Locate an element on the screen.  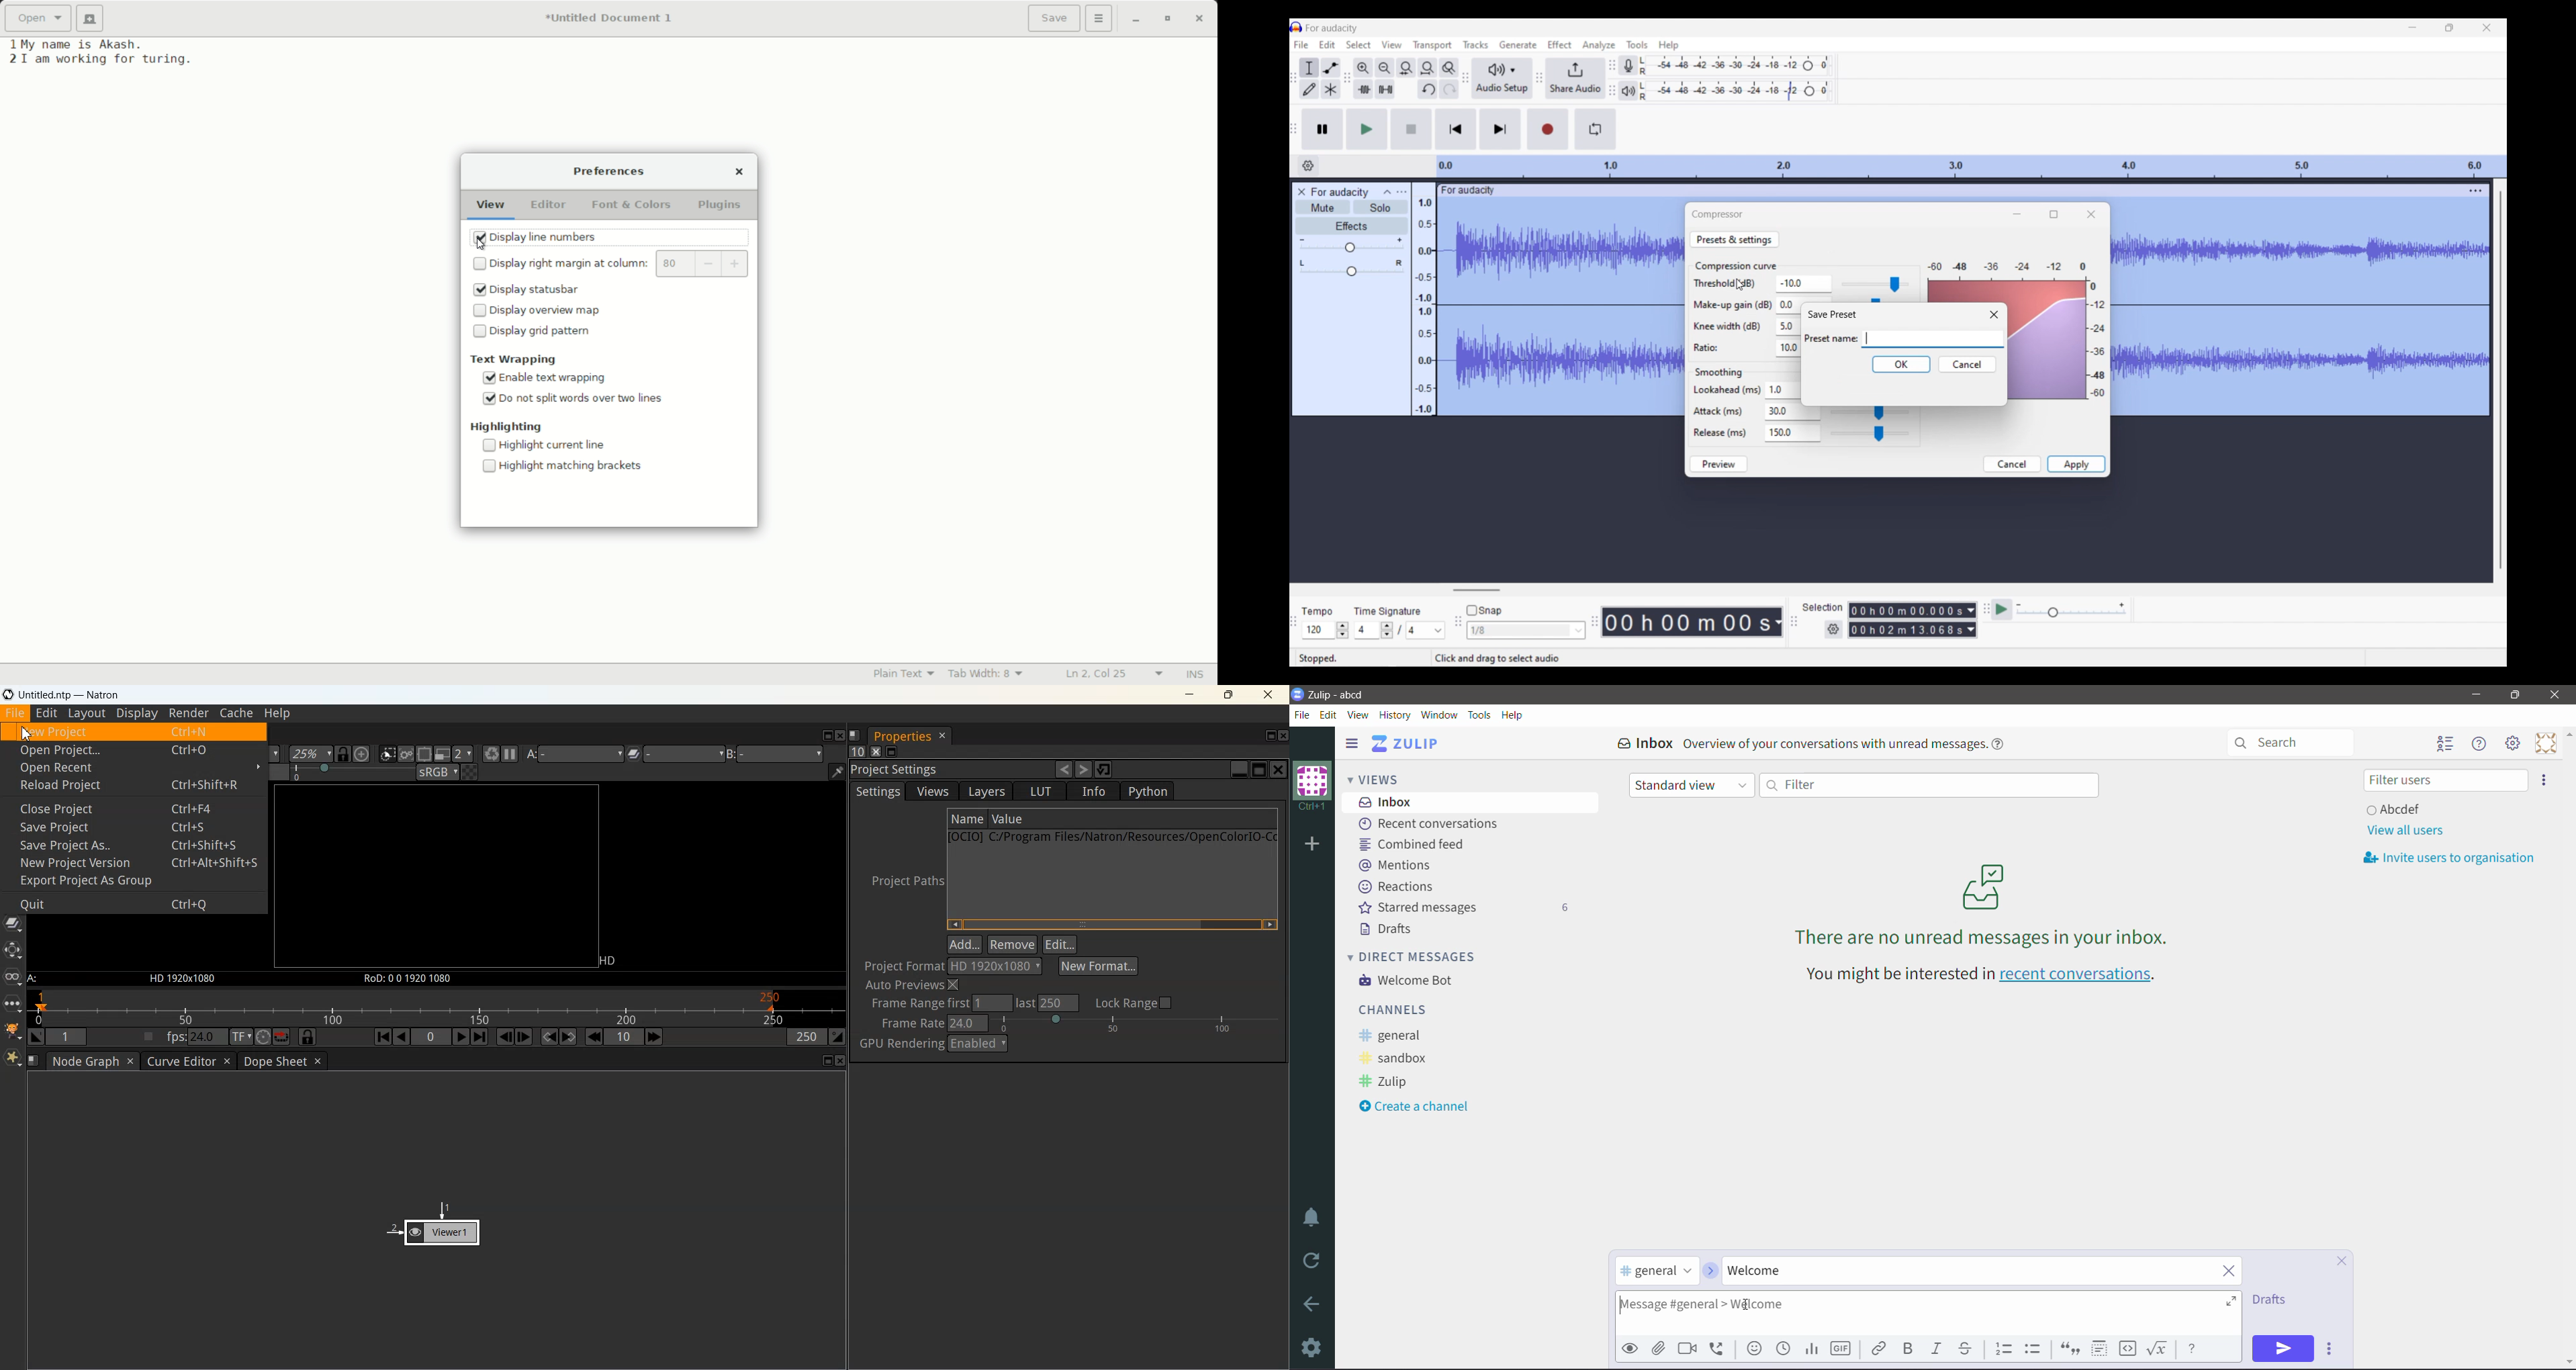
Application is located at coordinates (1409, 743).